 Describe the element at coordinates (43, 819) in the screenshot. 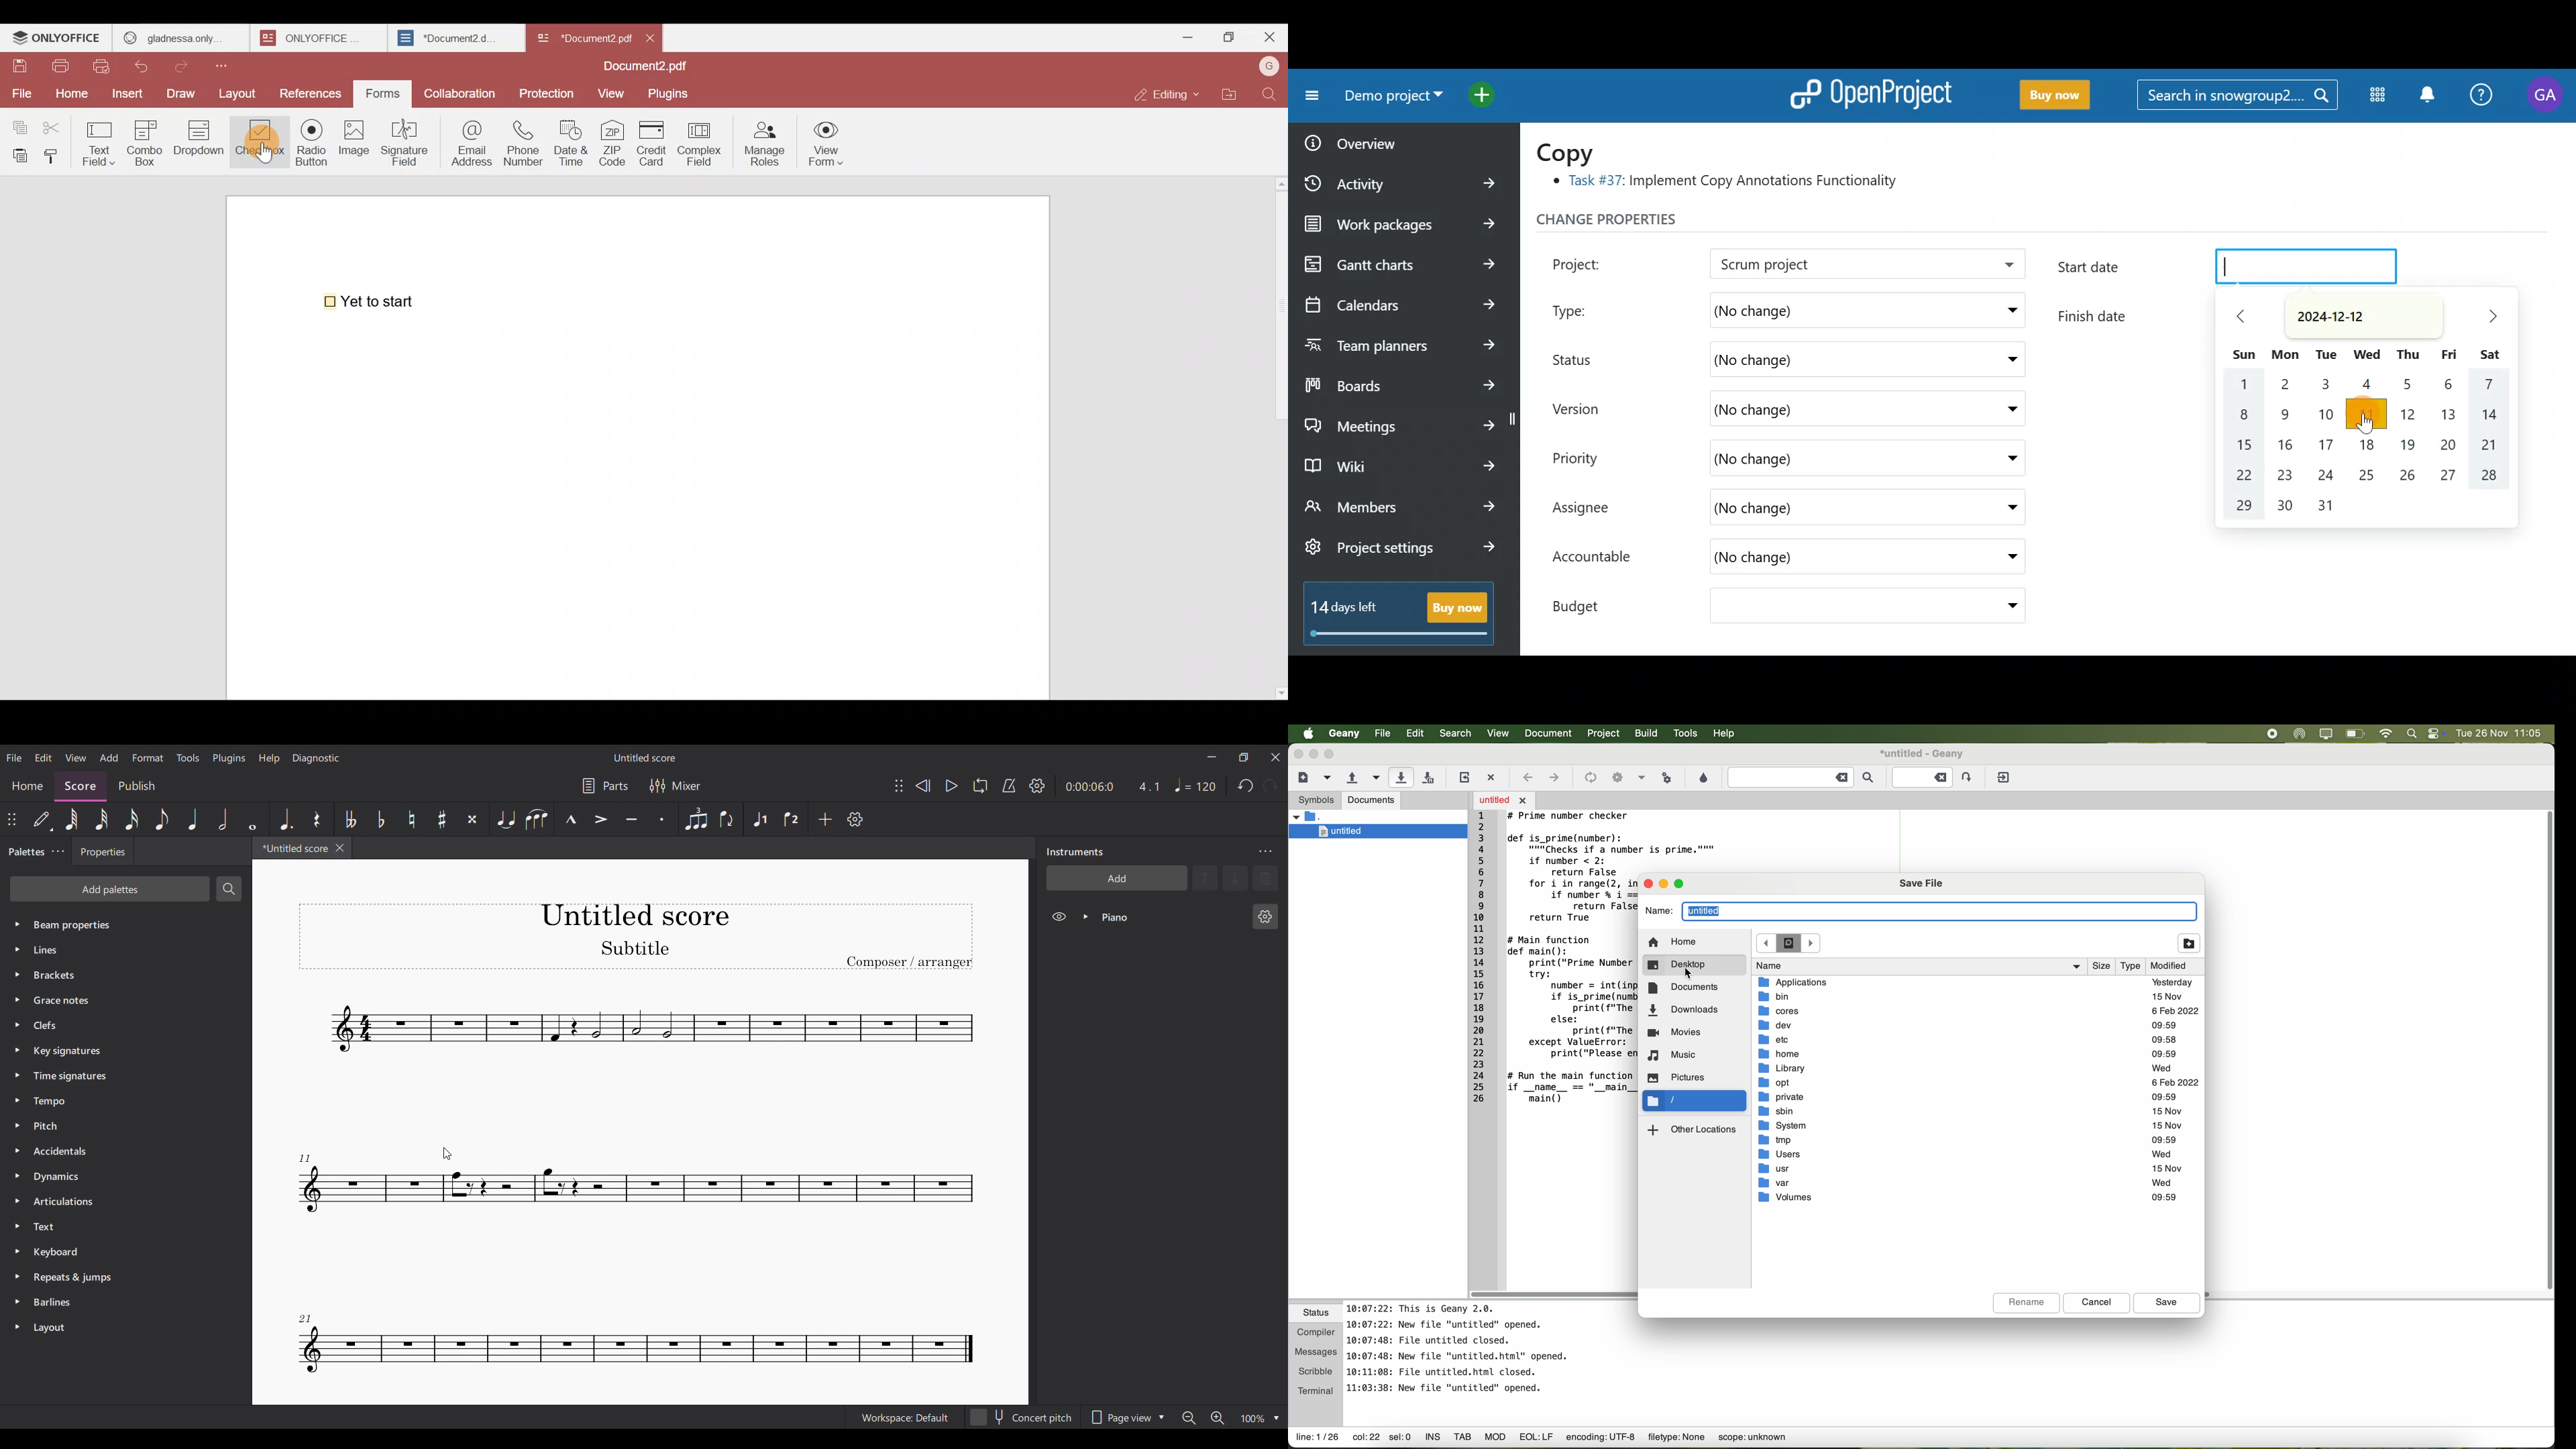

I see `Default` at that location.